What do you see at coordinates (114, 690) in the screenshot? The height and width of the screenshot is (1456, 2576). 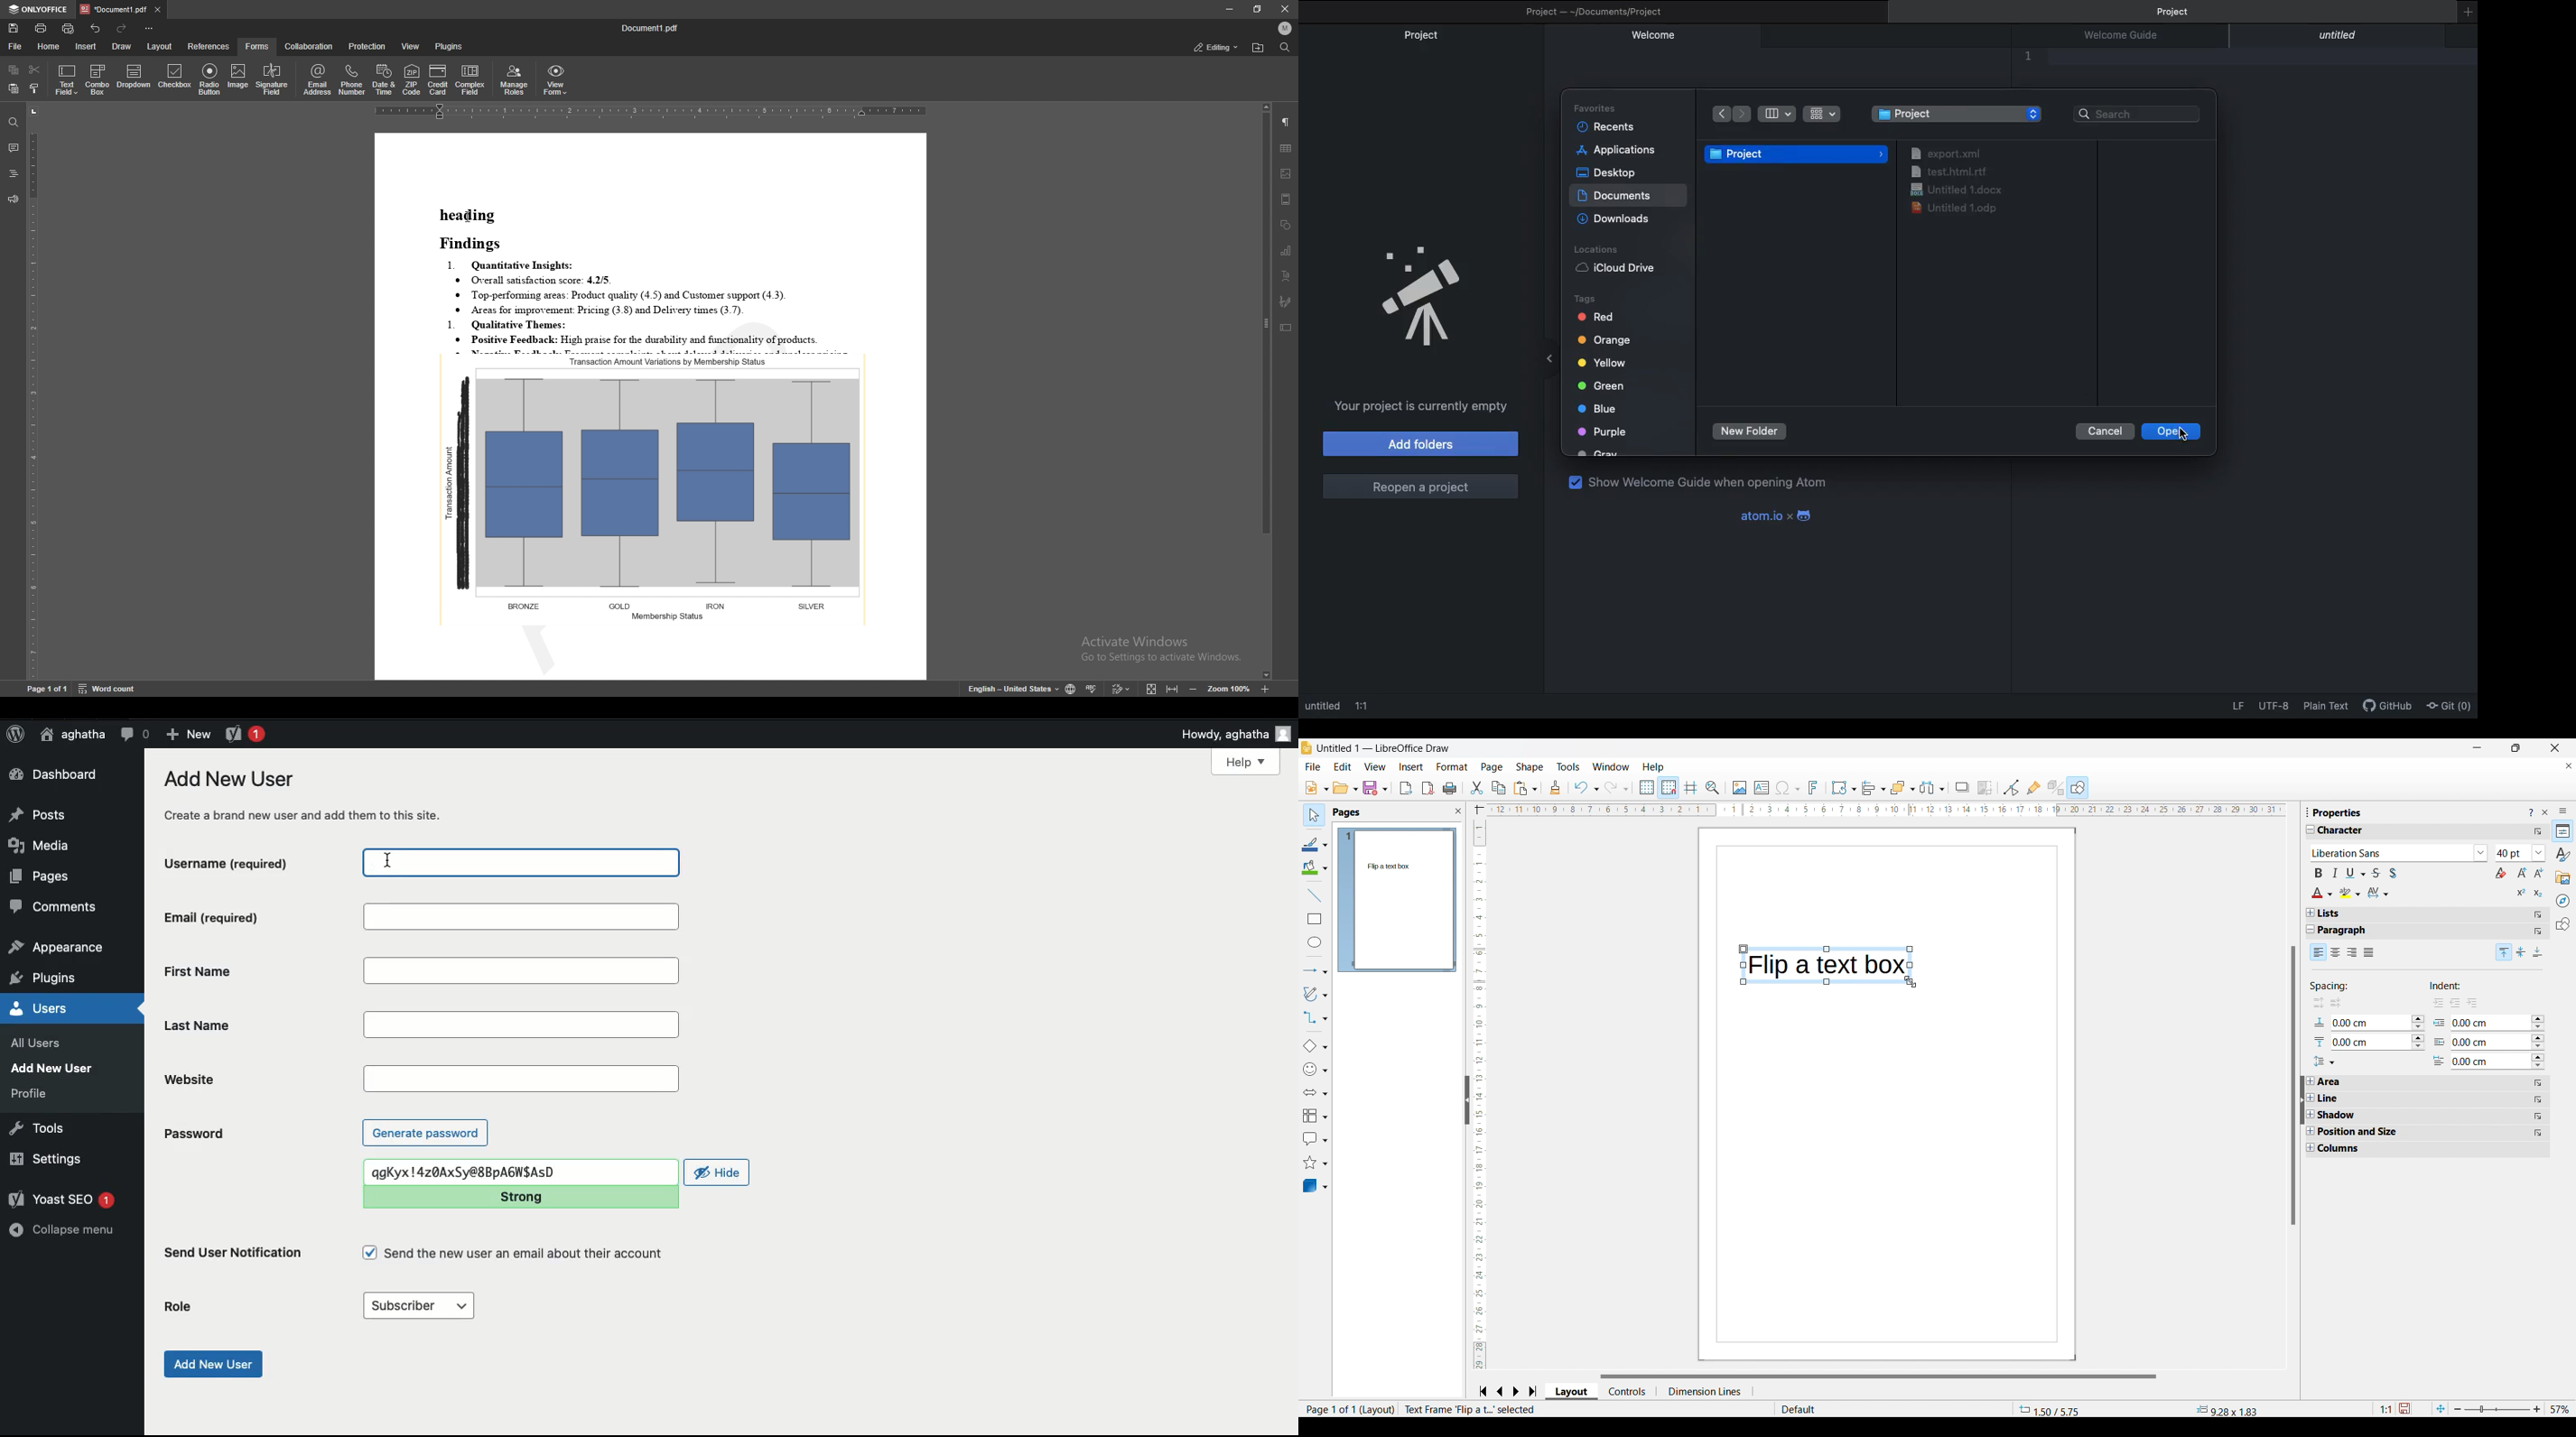 I see `word count` at bounding box center [114, 690].